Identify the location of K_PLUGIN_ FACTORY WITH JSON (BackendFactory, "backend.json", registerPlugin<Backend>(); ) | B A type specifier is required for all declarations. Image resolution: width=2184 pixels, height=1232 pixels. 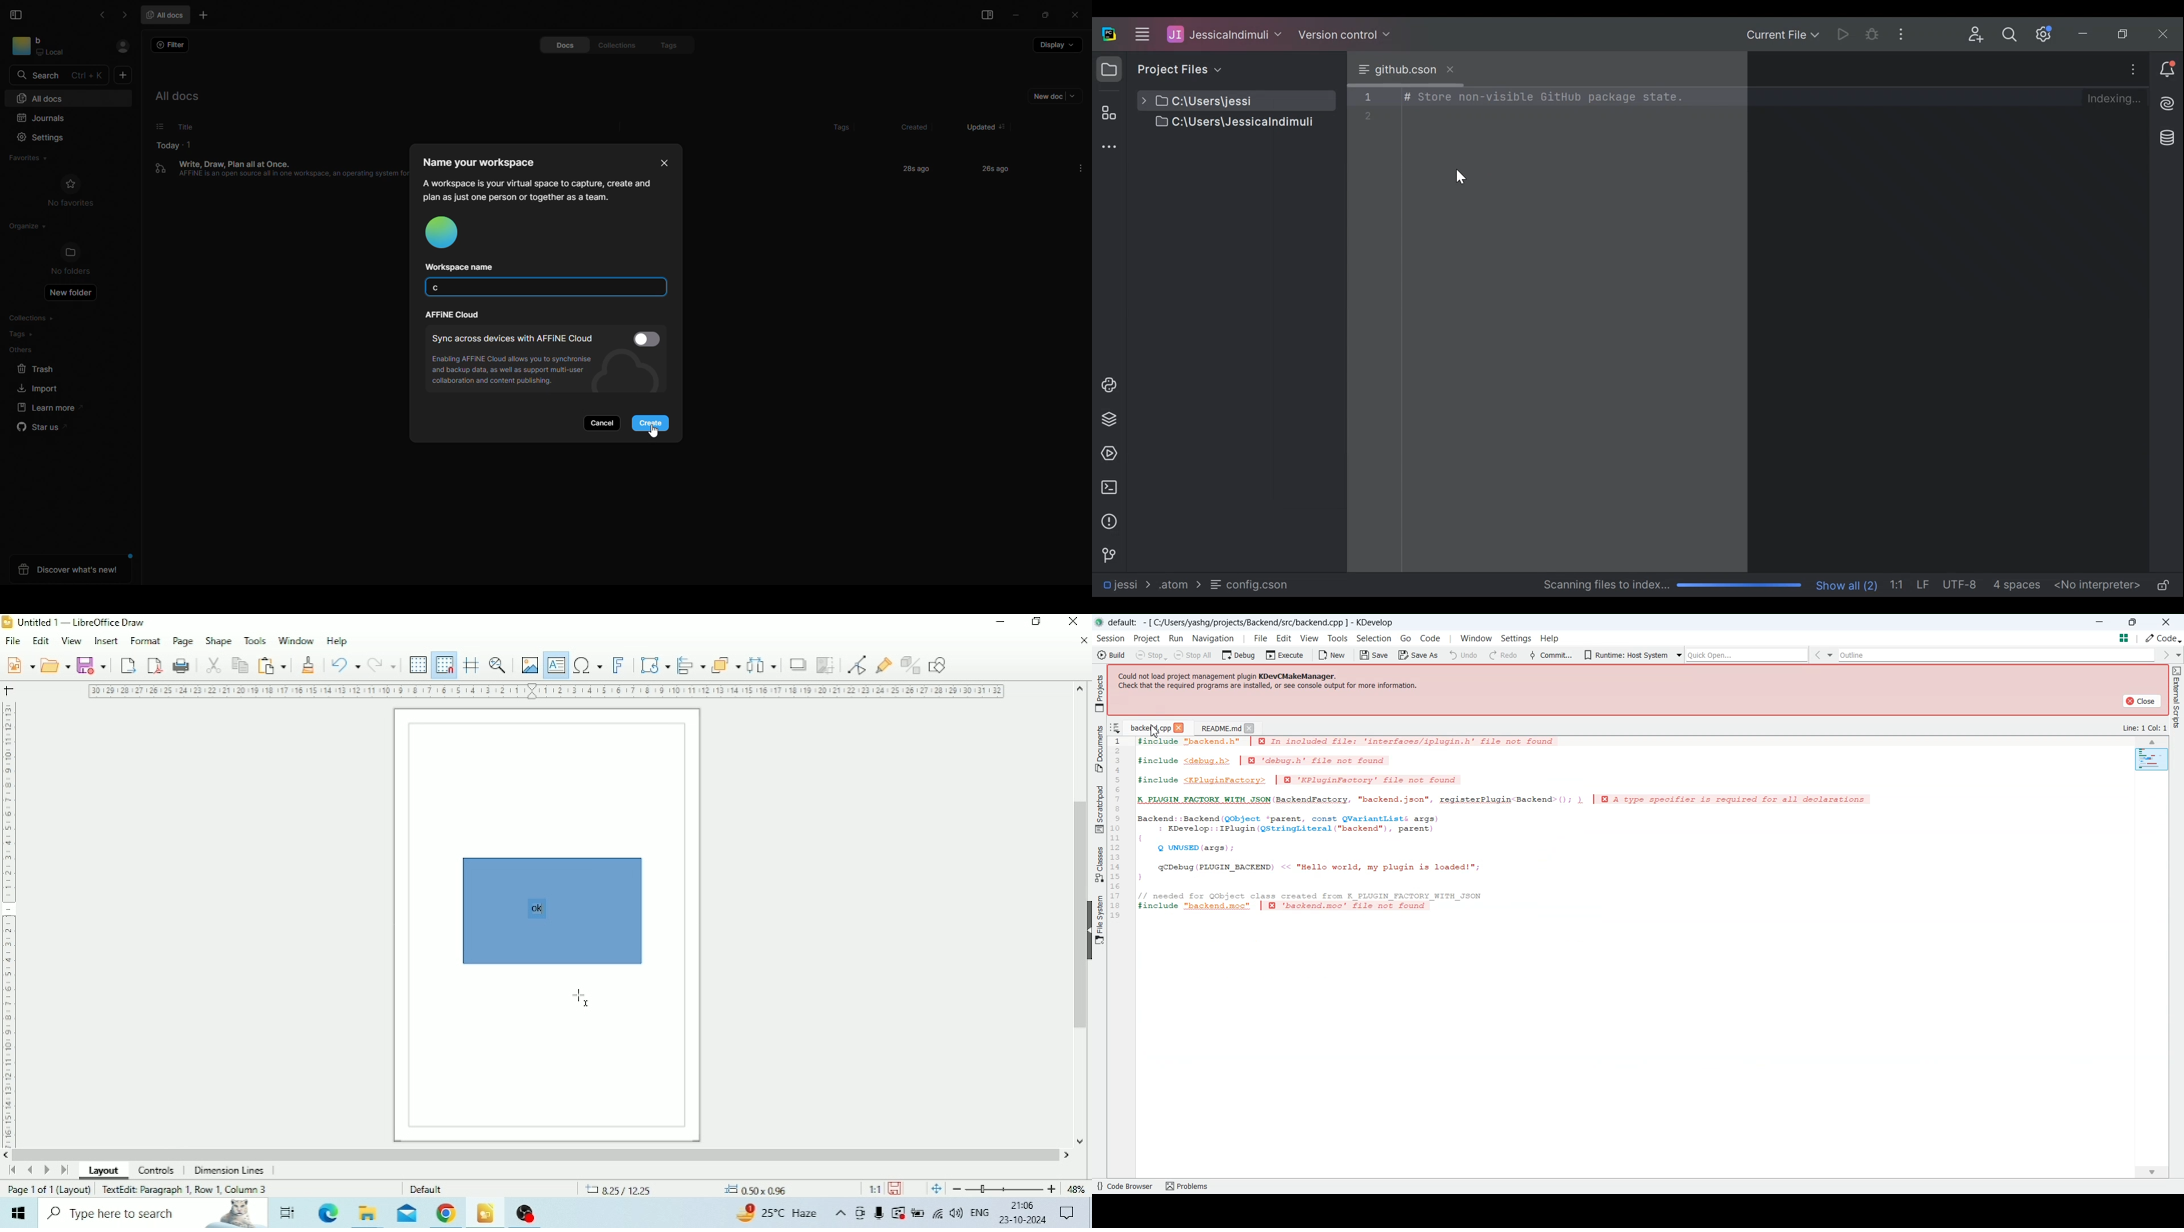
(1513, 799).